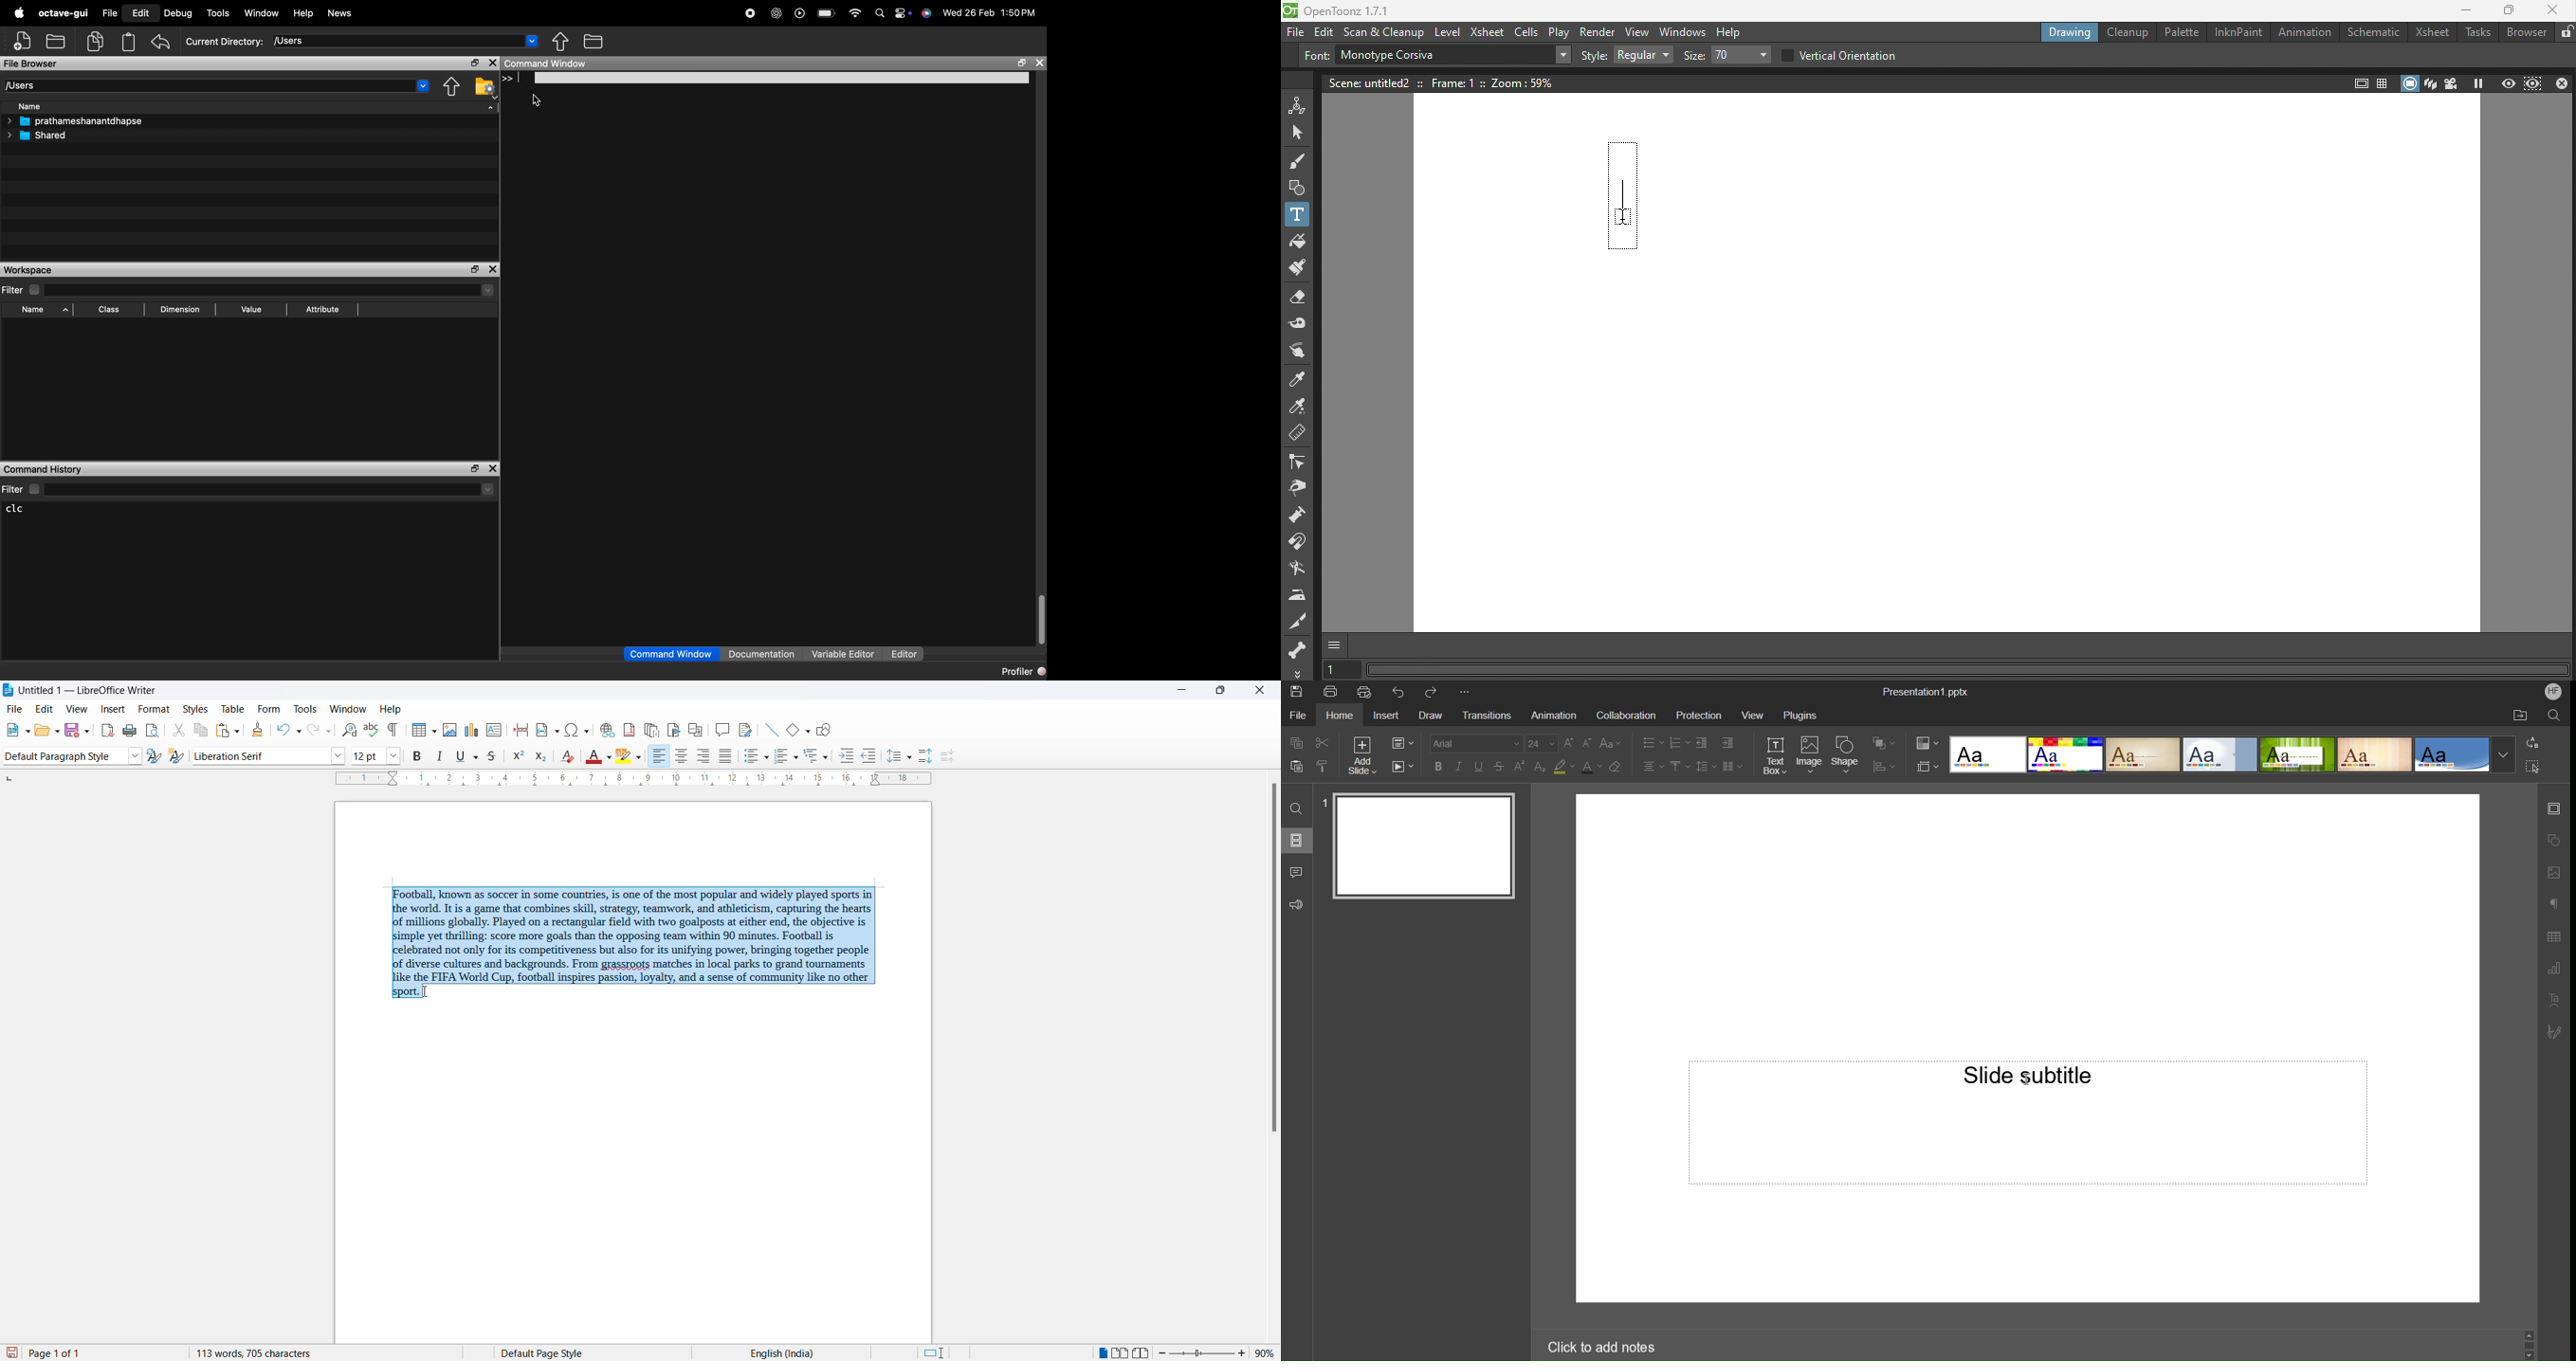  Describe the element at coordinates (1885, 742) in the screenshot. I see `Arrange` at that location.